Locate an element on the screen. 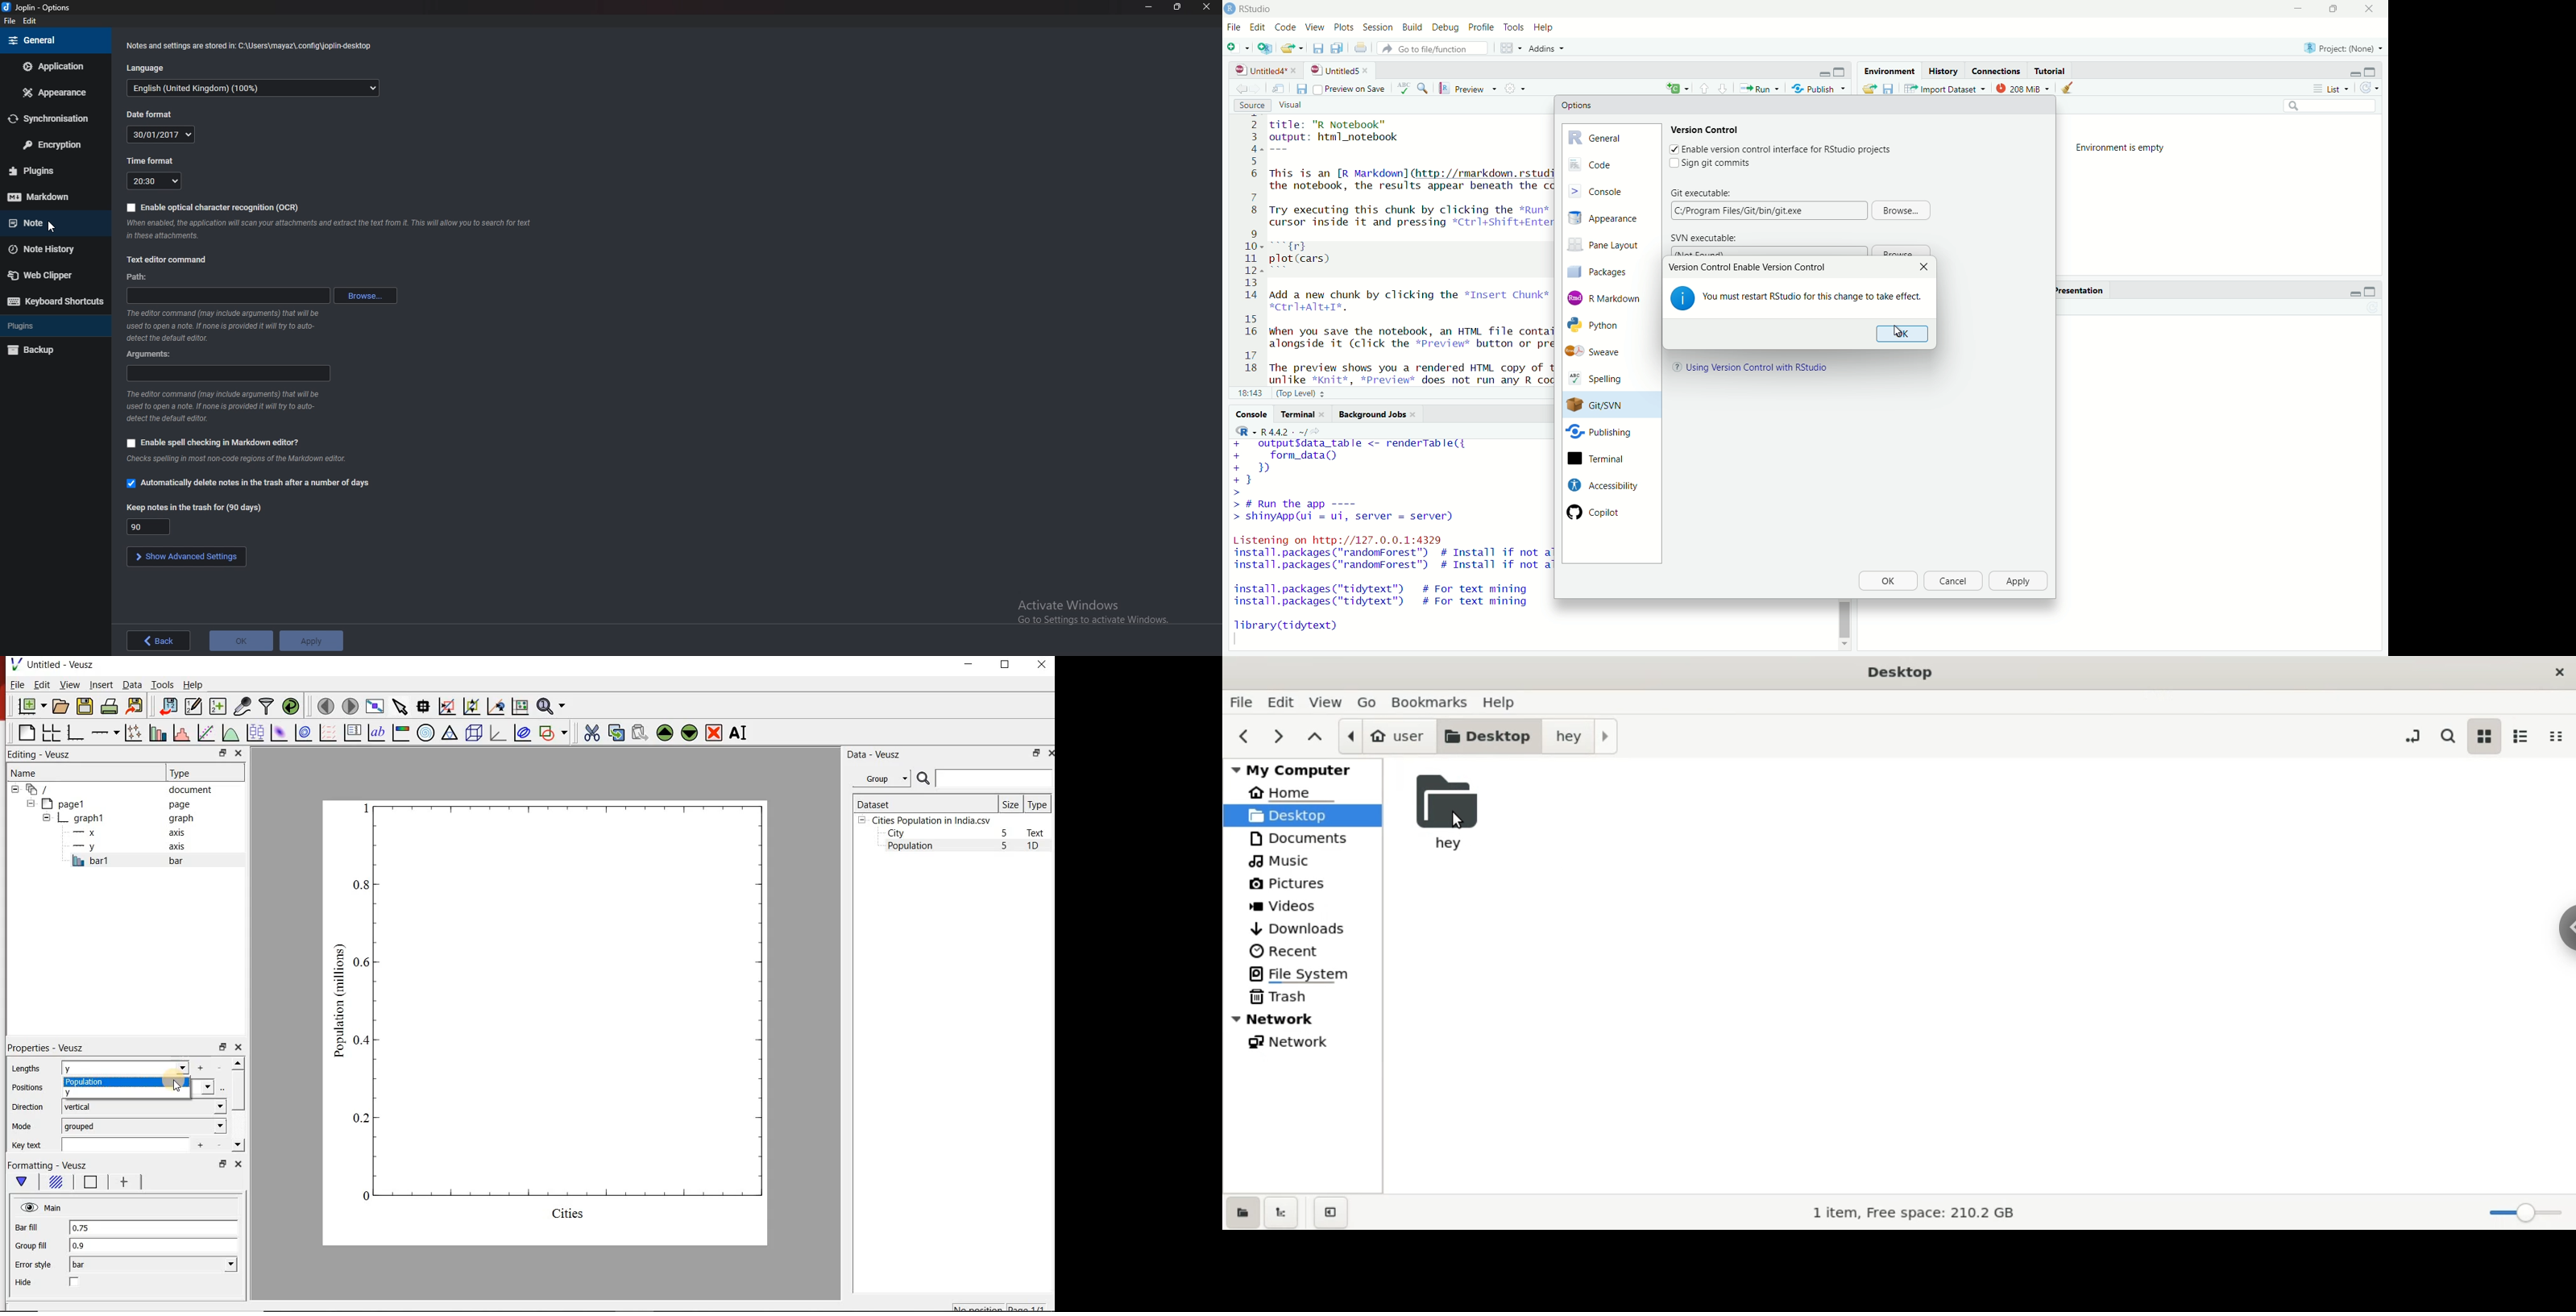 The height and width of the screenshot is (1316, 2576). Publish is located at coordinates (1819, 87).